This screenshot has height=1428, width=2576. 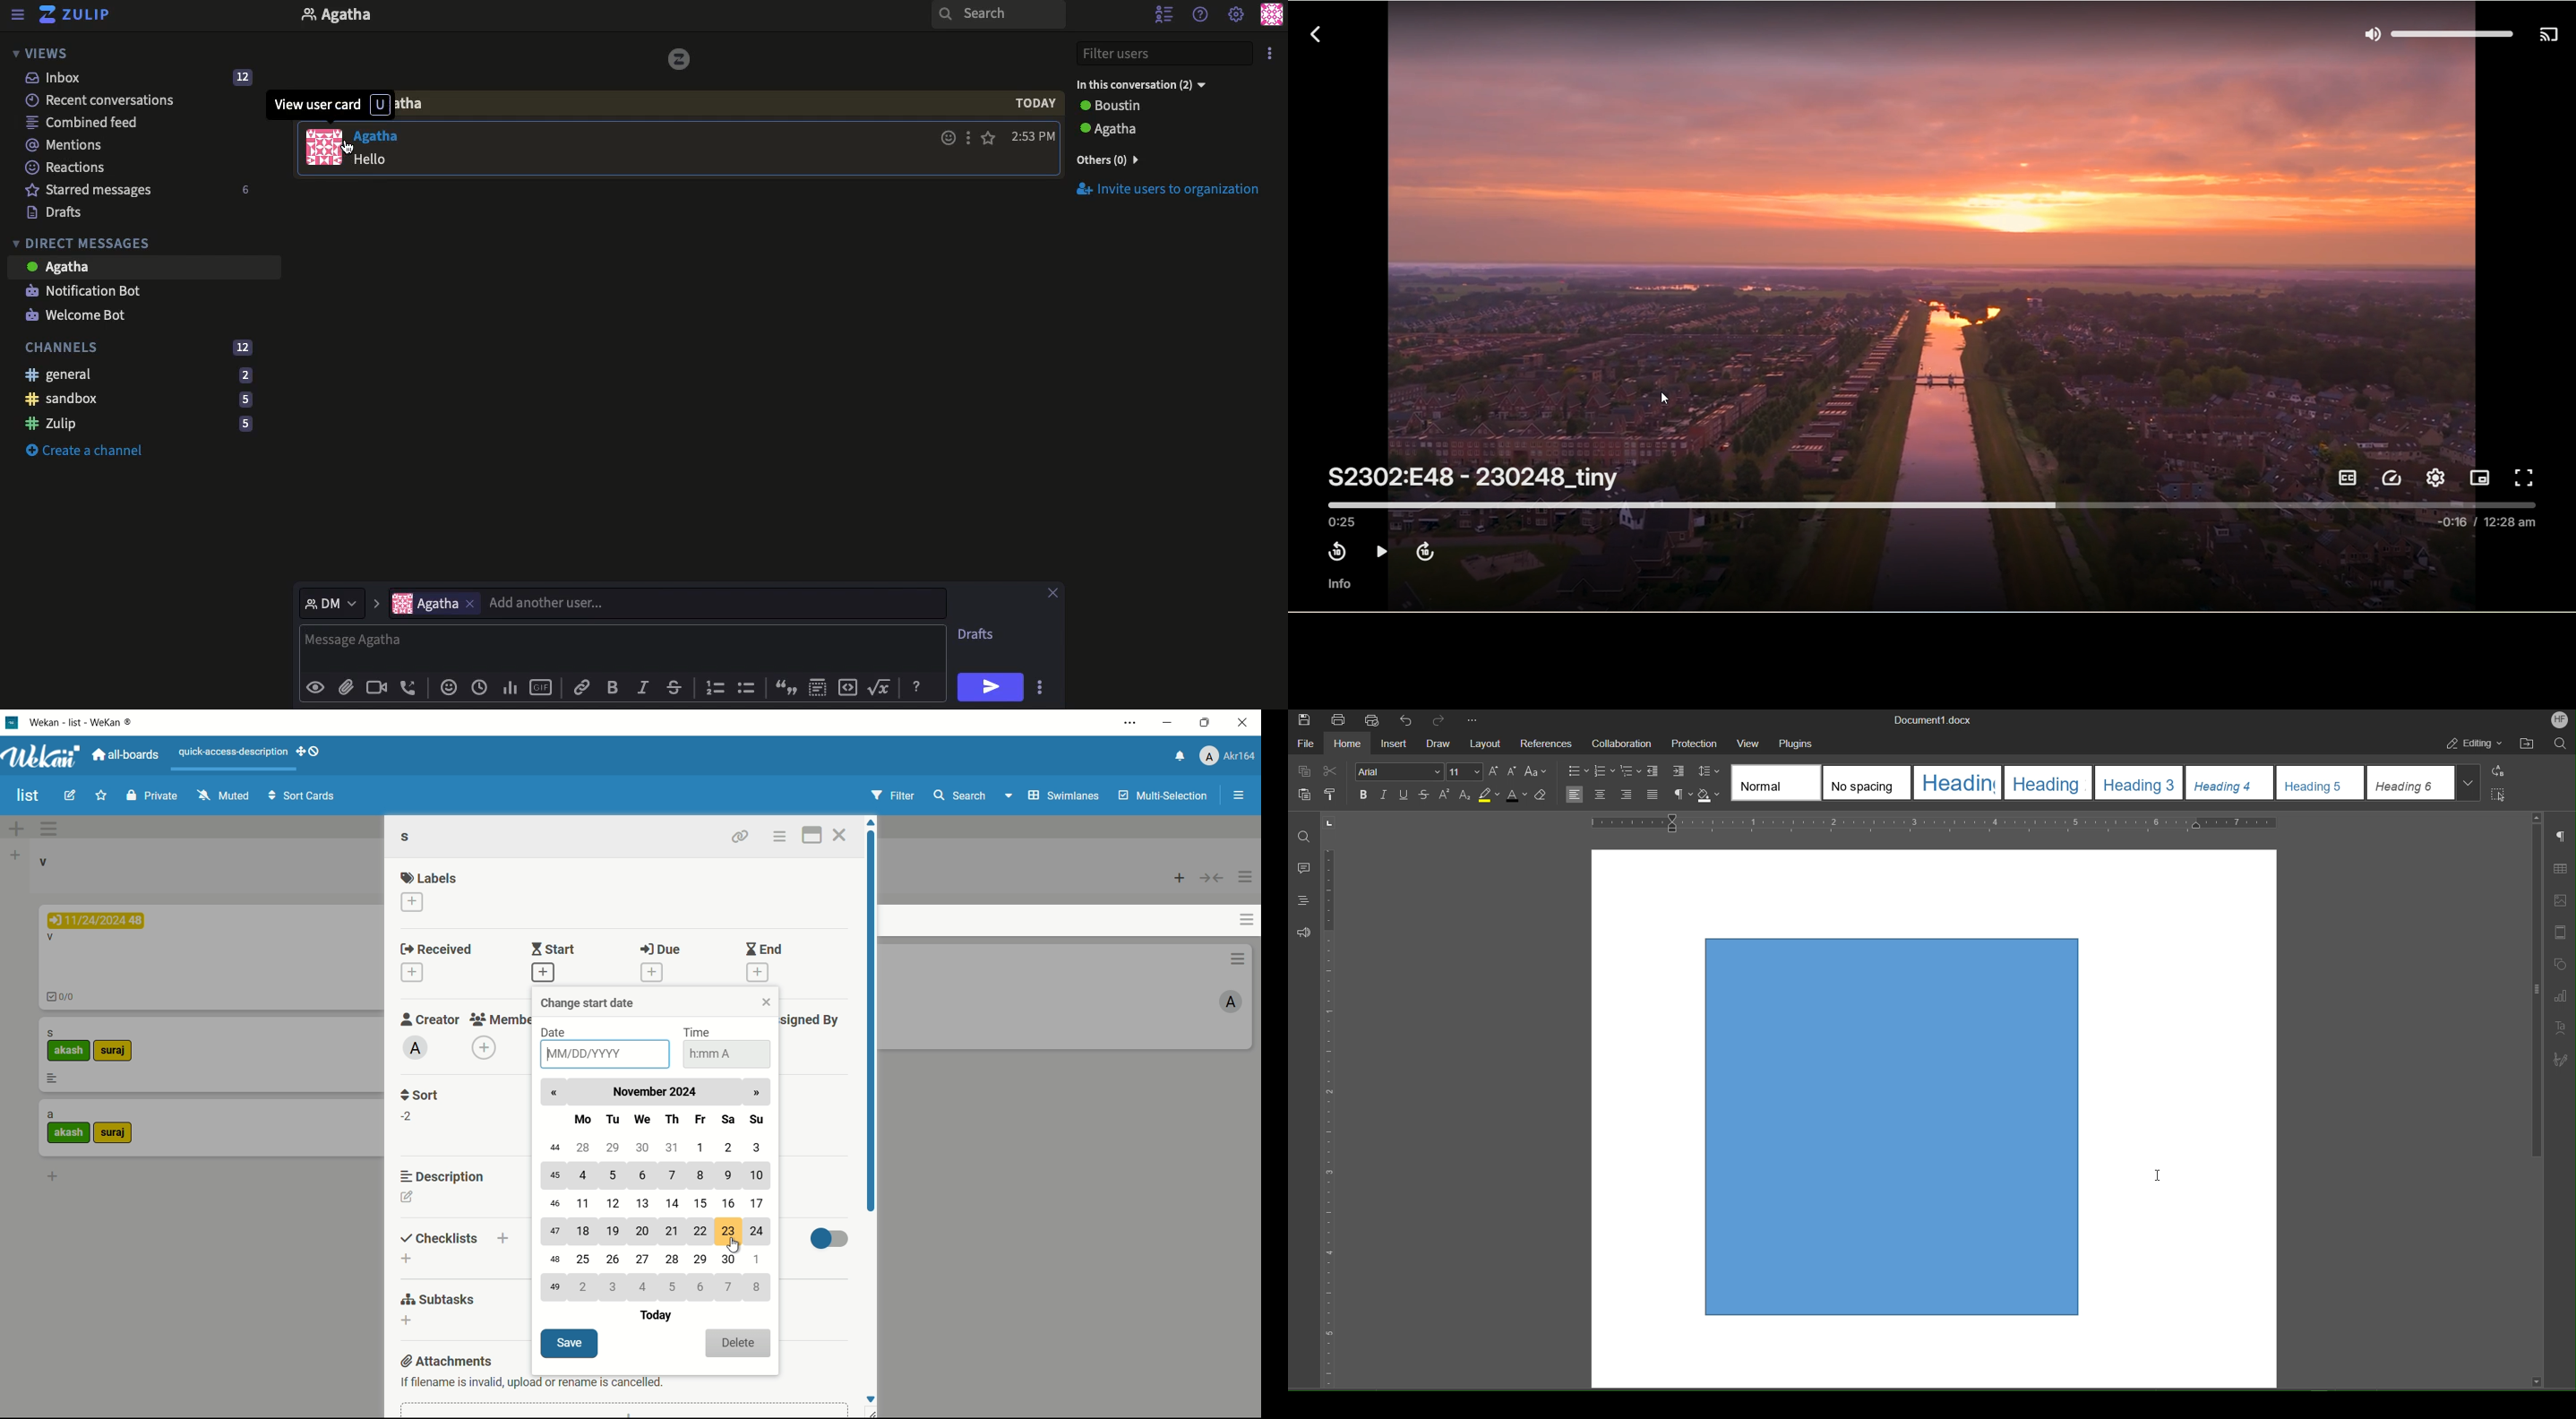 What do you see at coordinates (114, 1051) in the screenshot?
I see `label-2` at bounding box center [114, 1051].